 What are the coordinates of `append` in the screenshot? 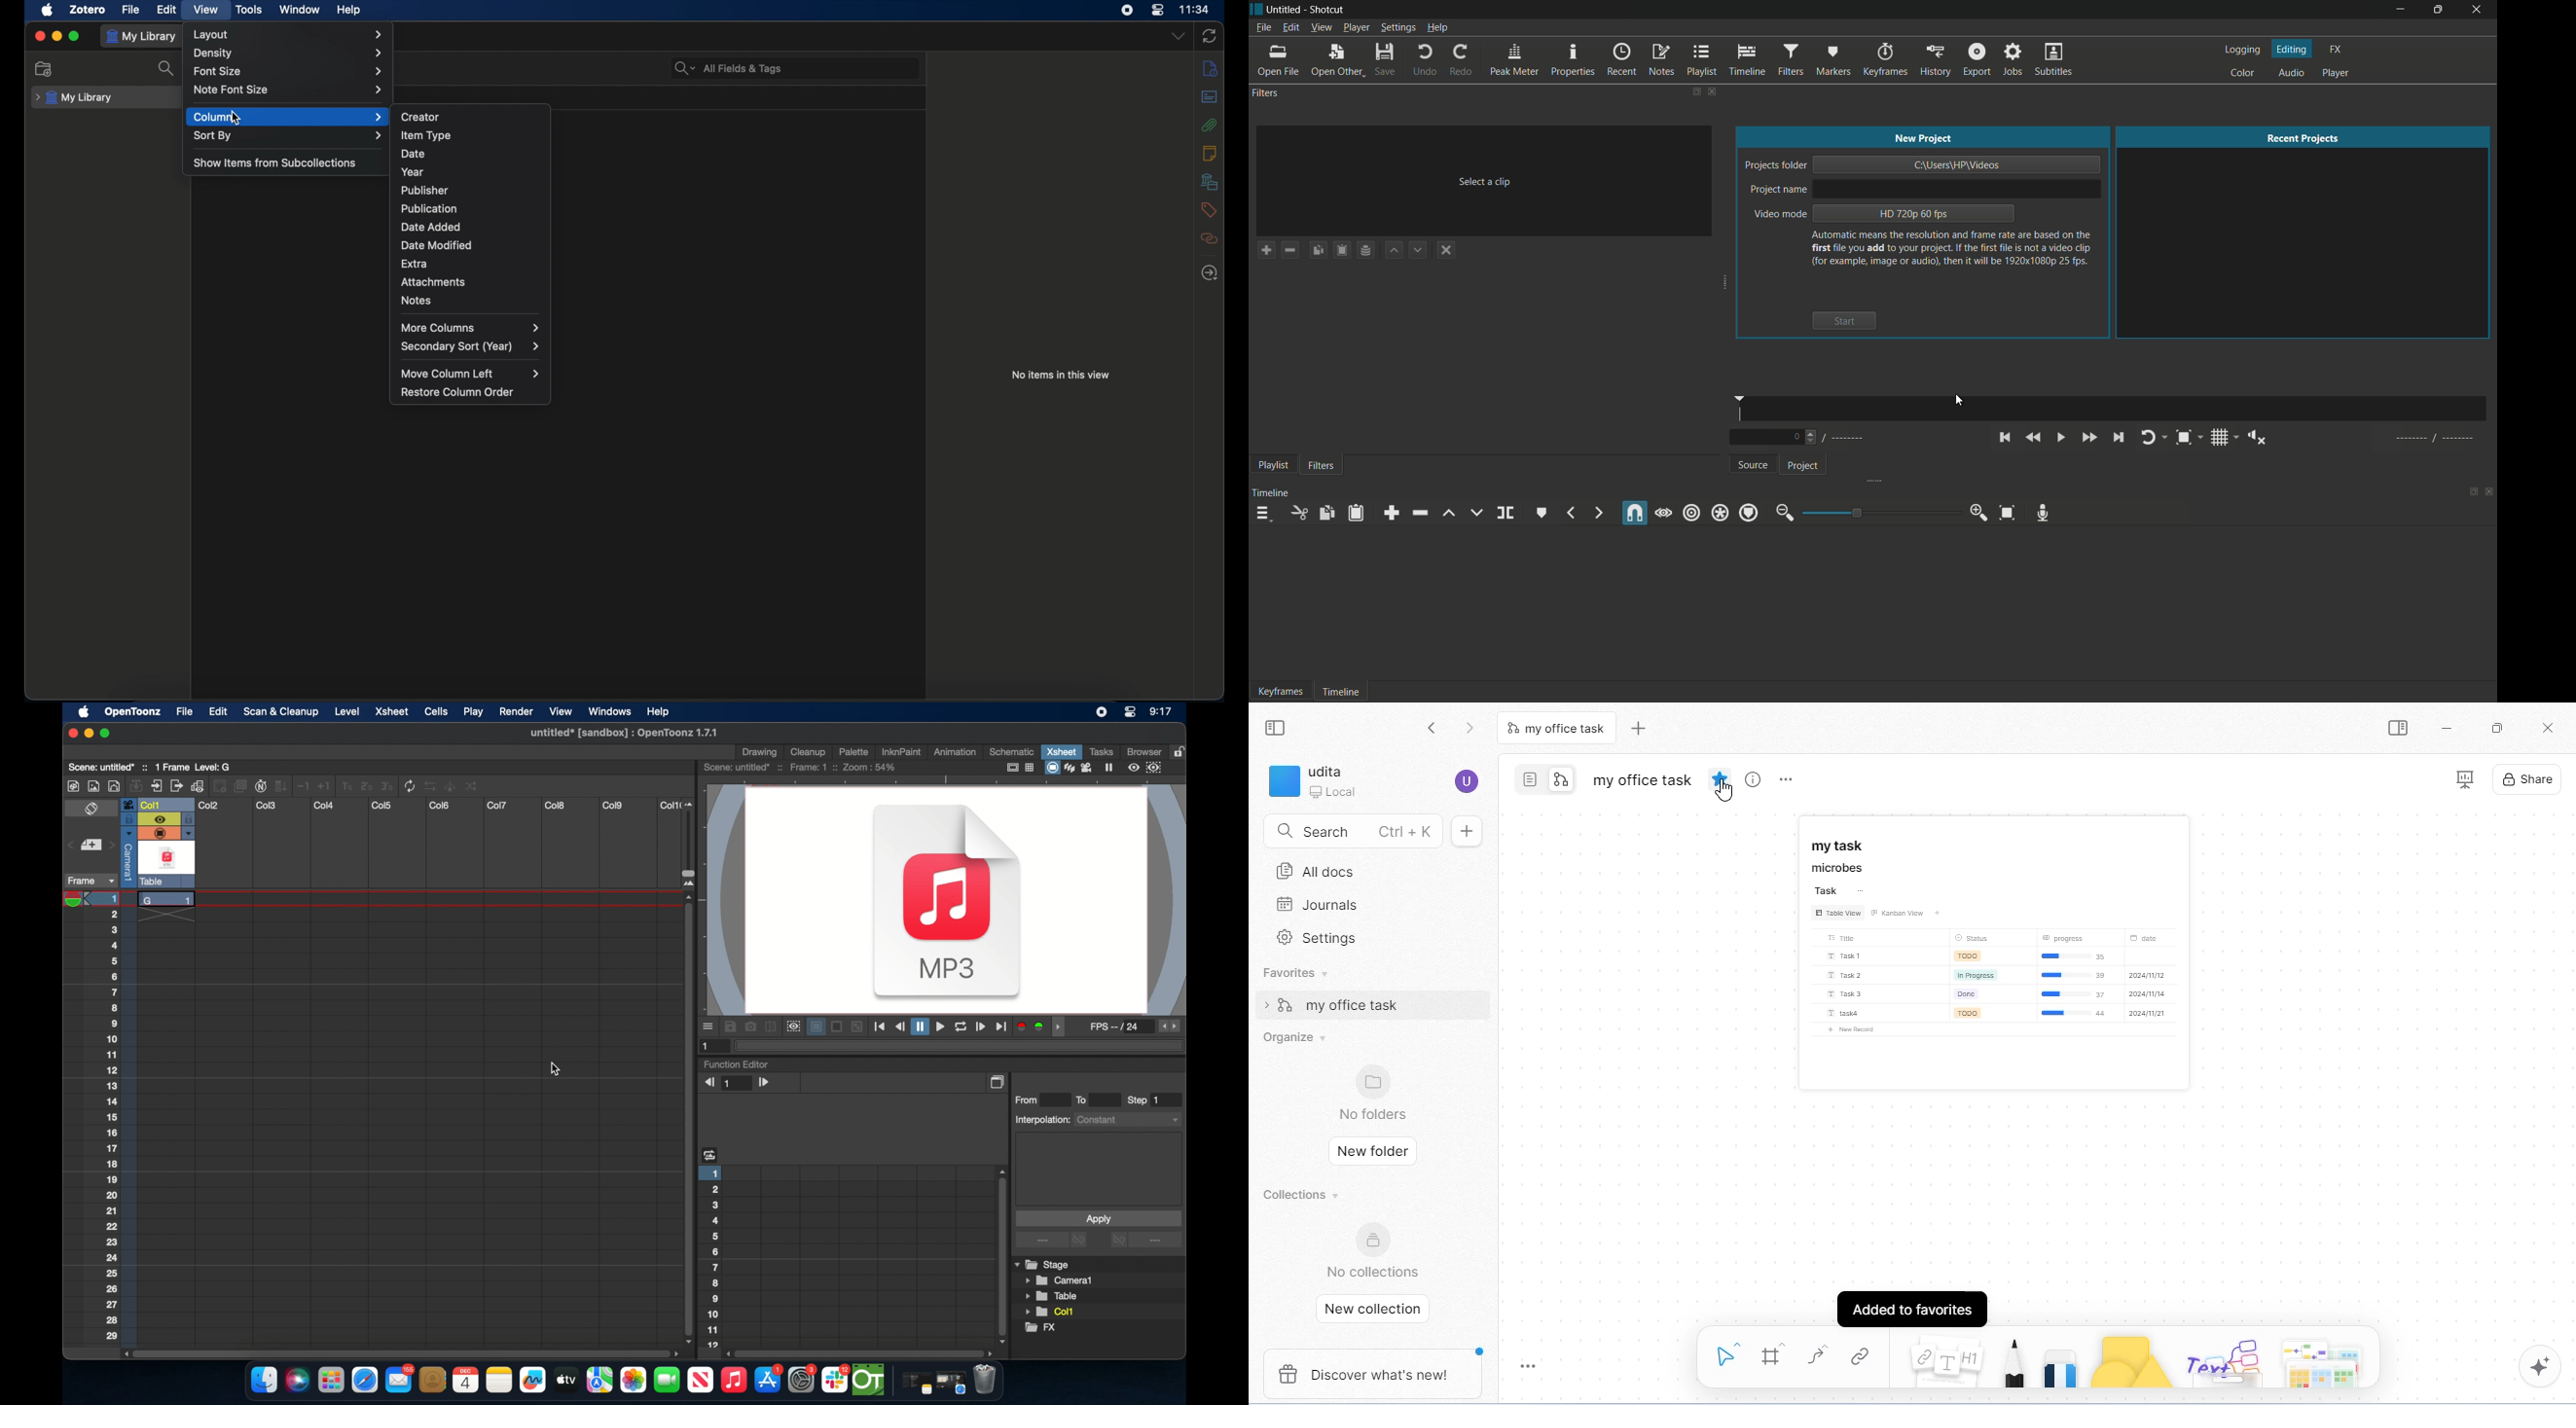 It's located at (1391, 514).